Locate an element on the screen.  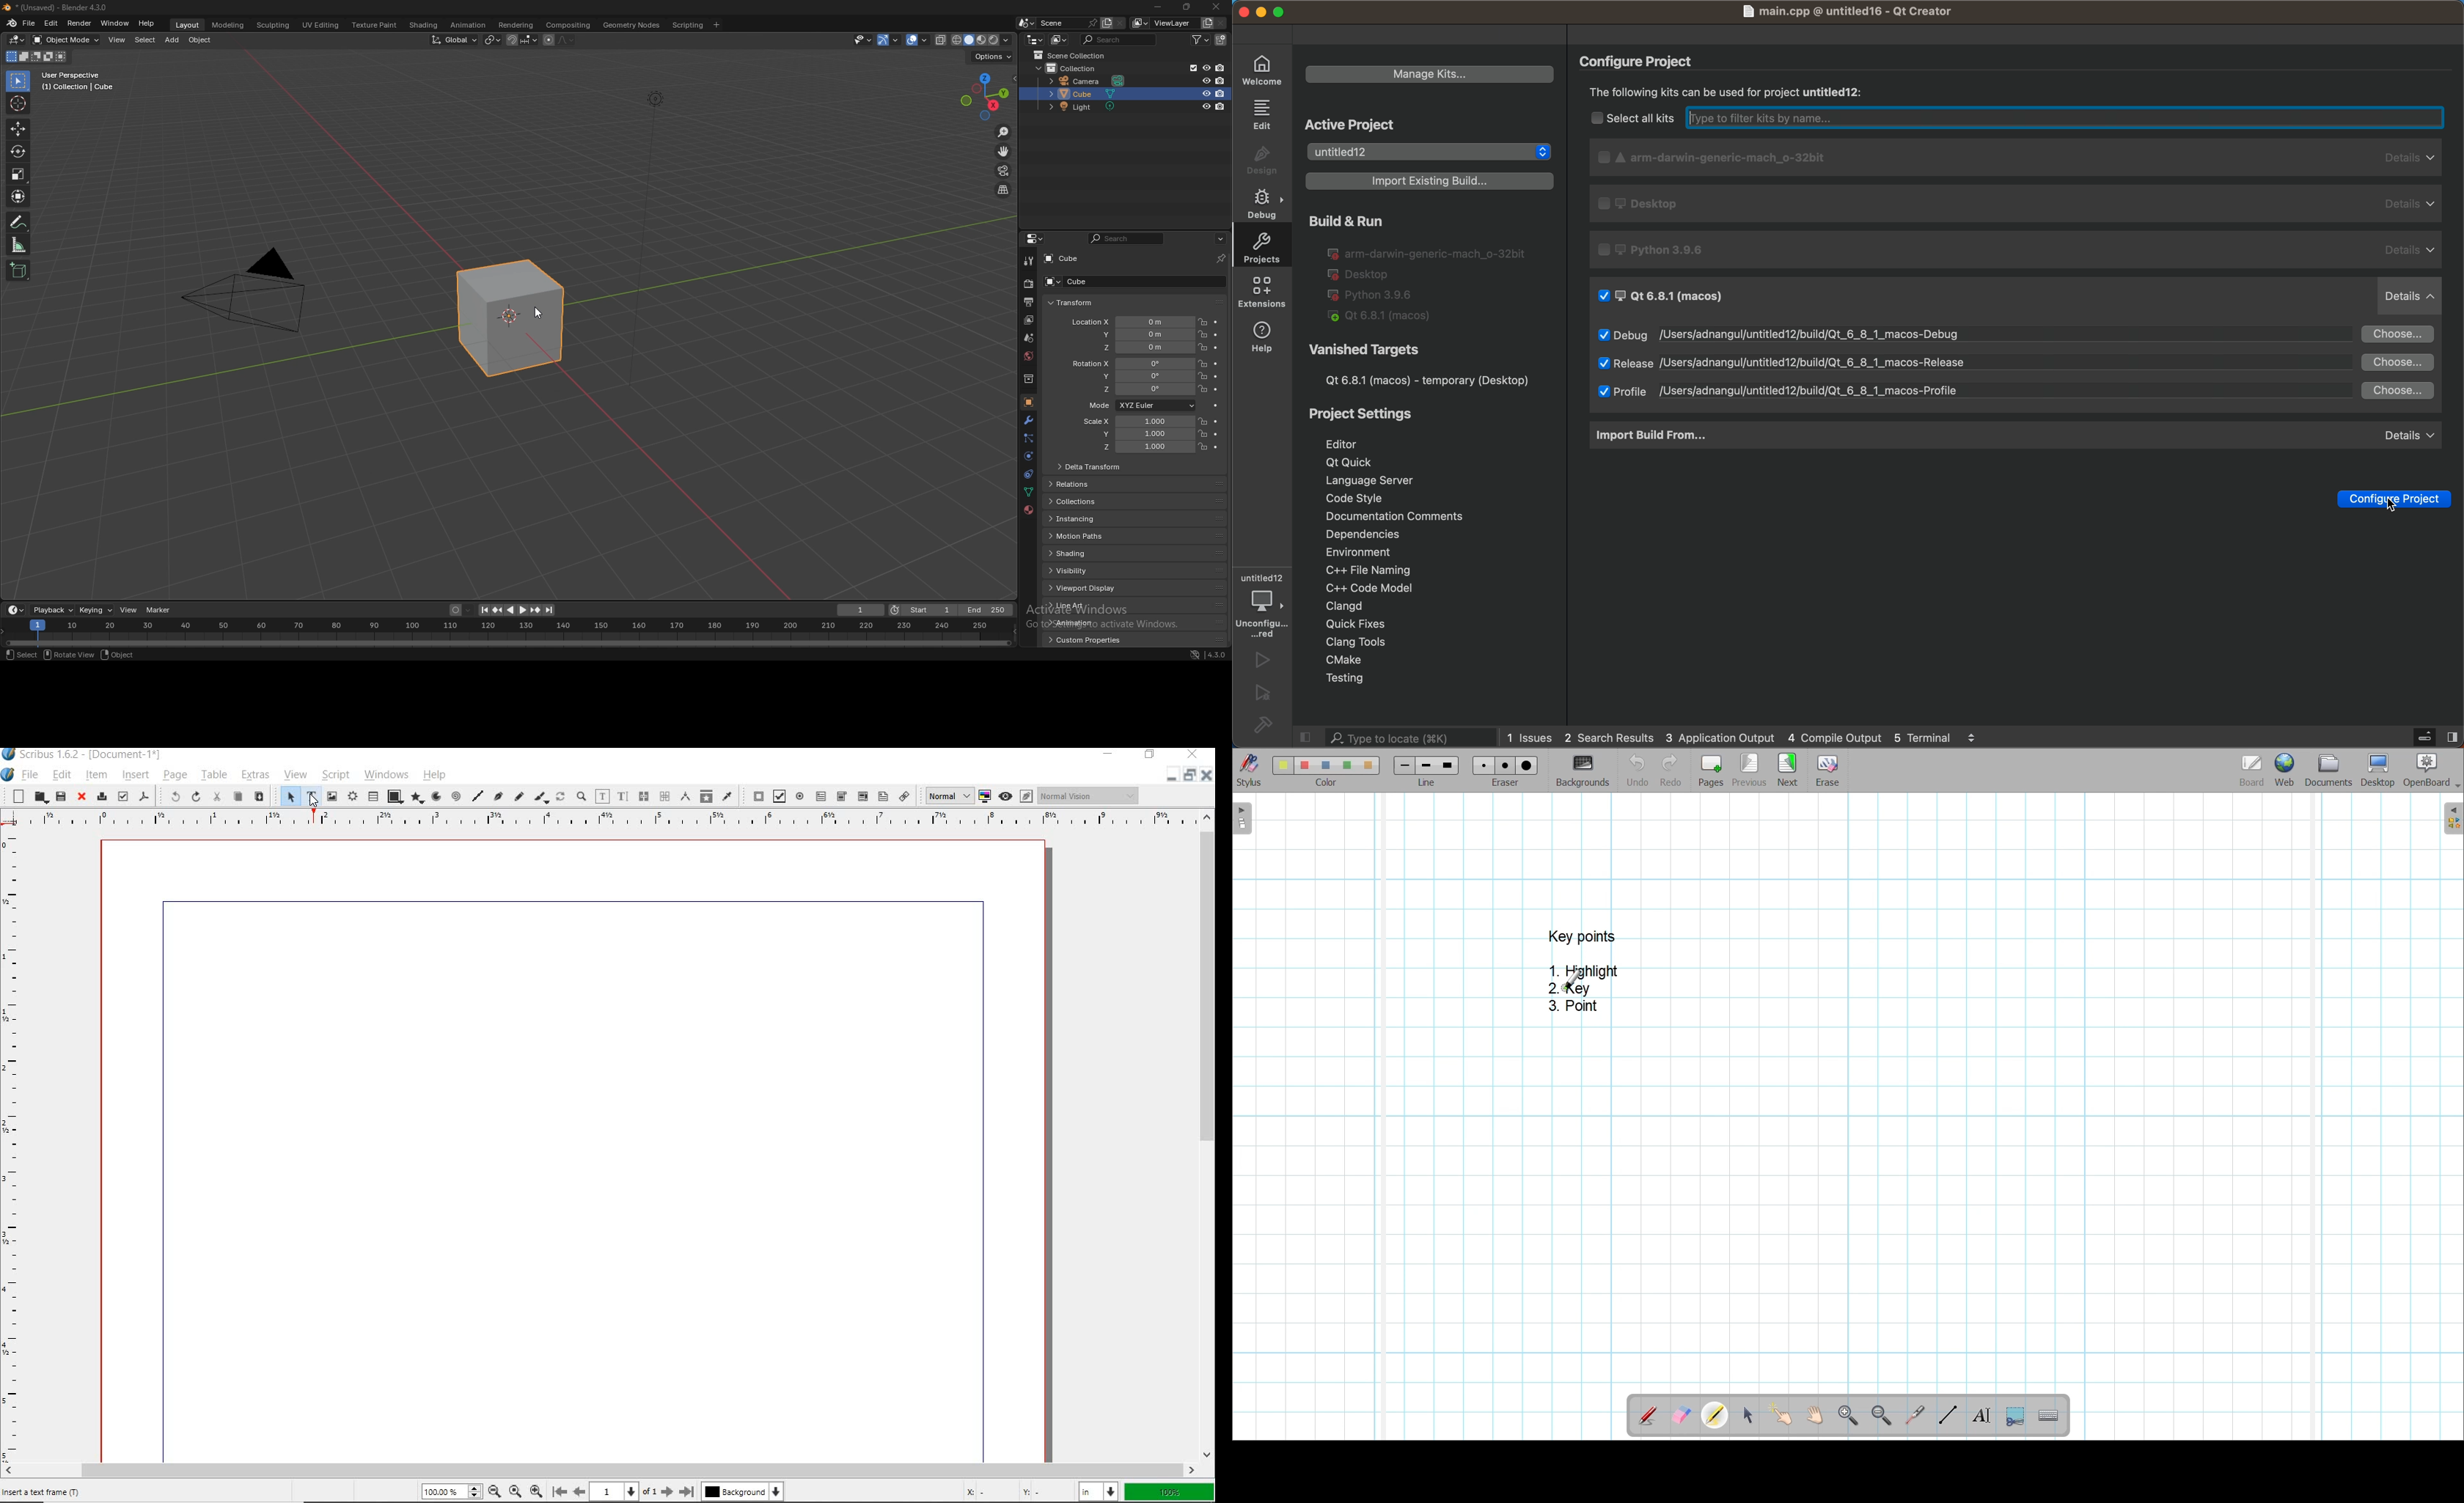
Go to previous page is located at coordinates (1751, 770).